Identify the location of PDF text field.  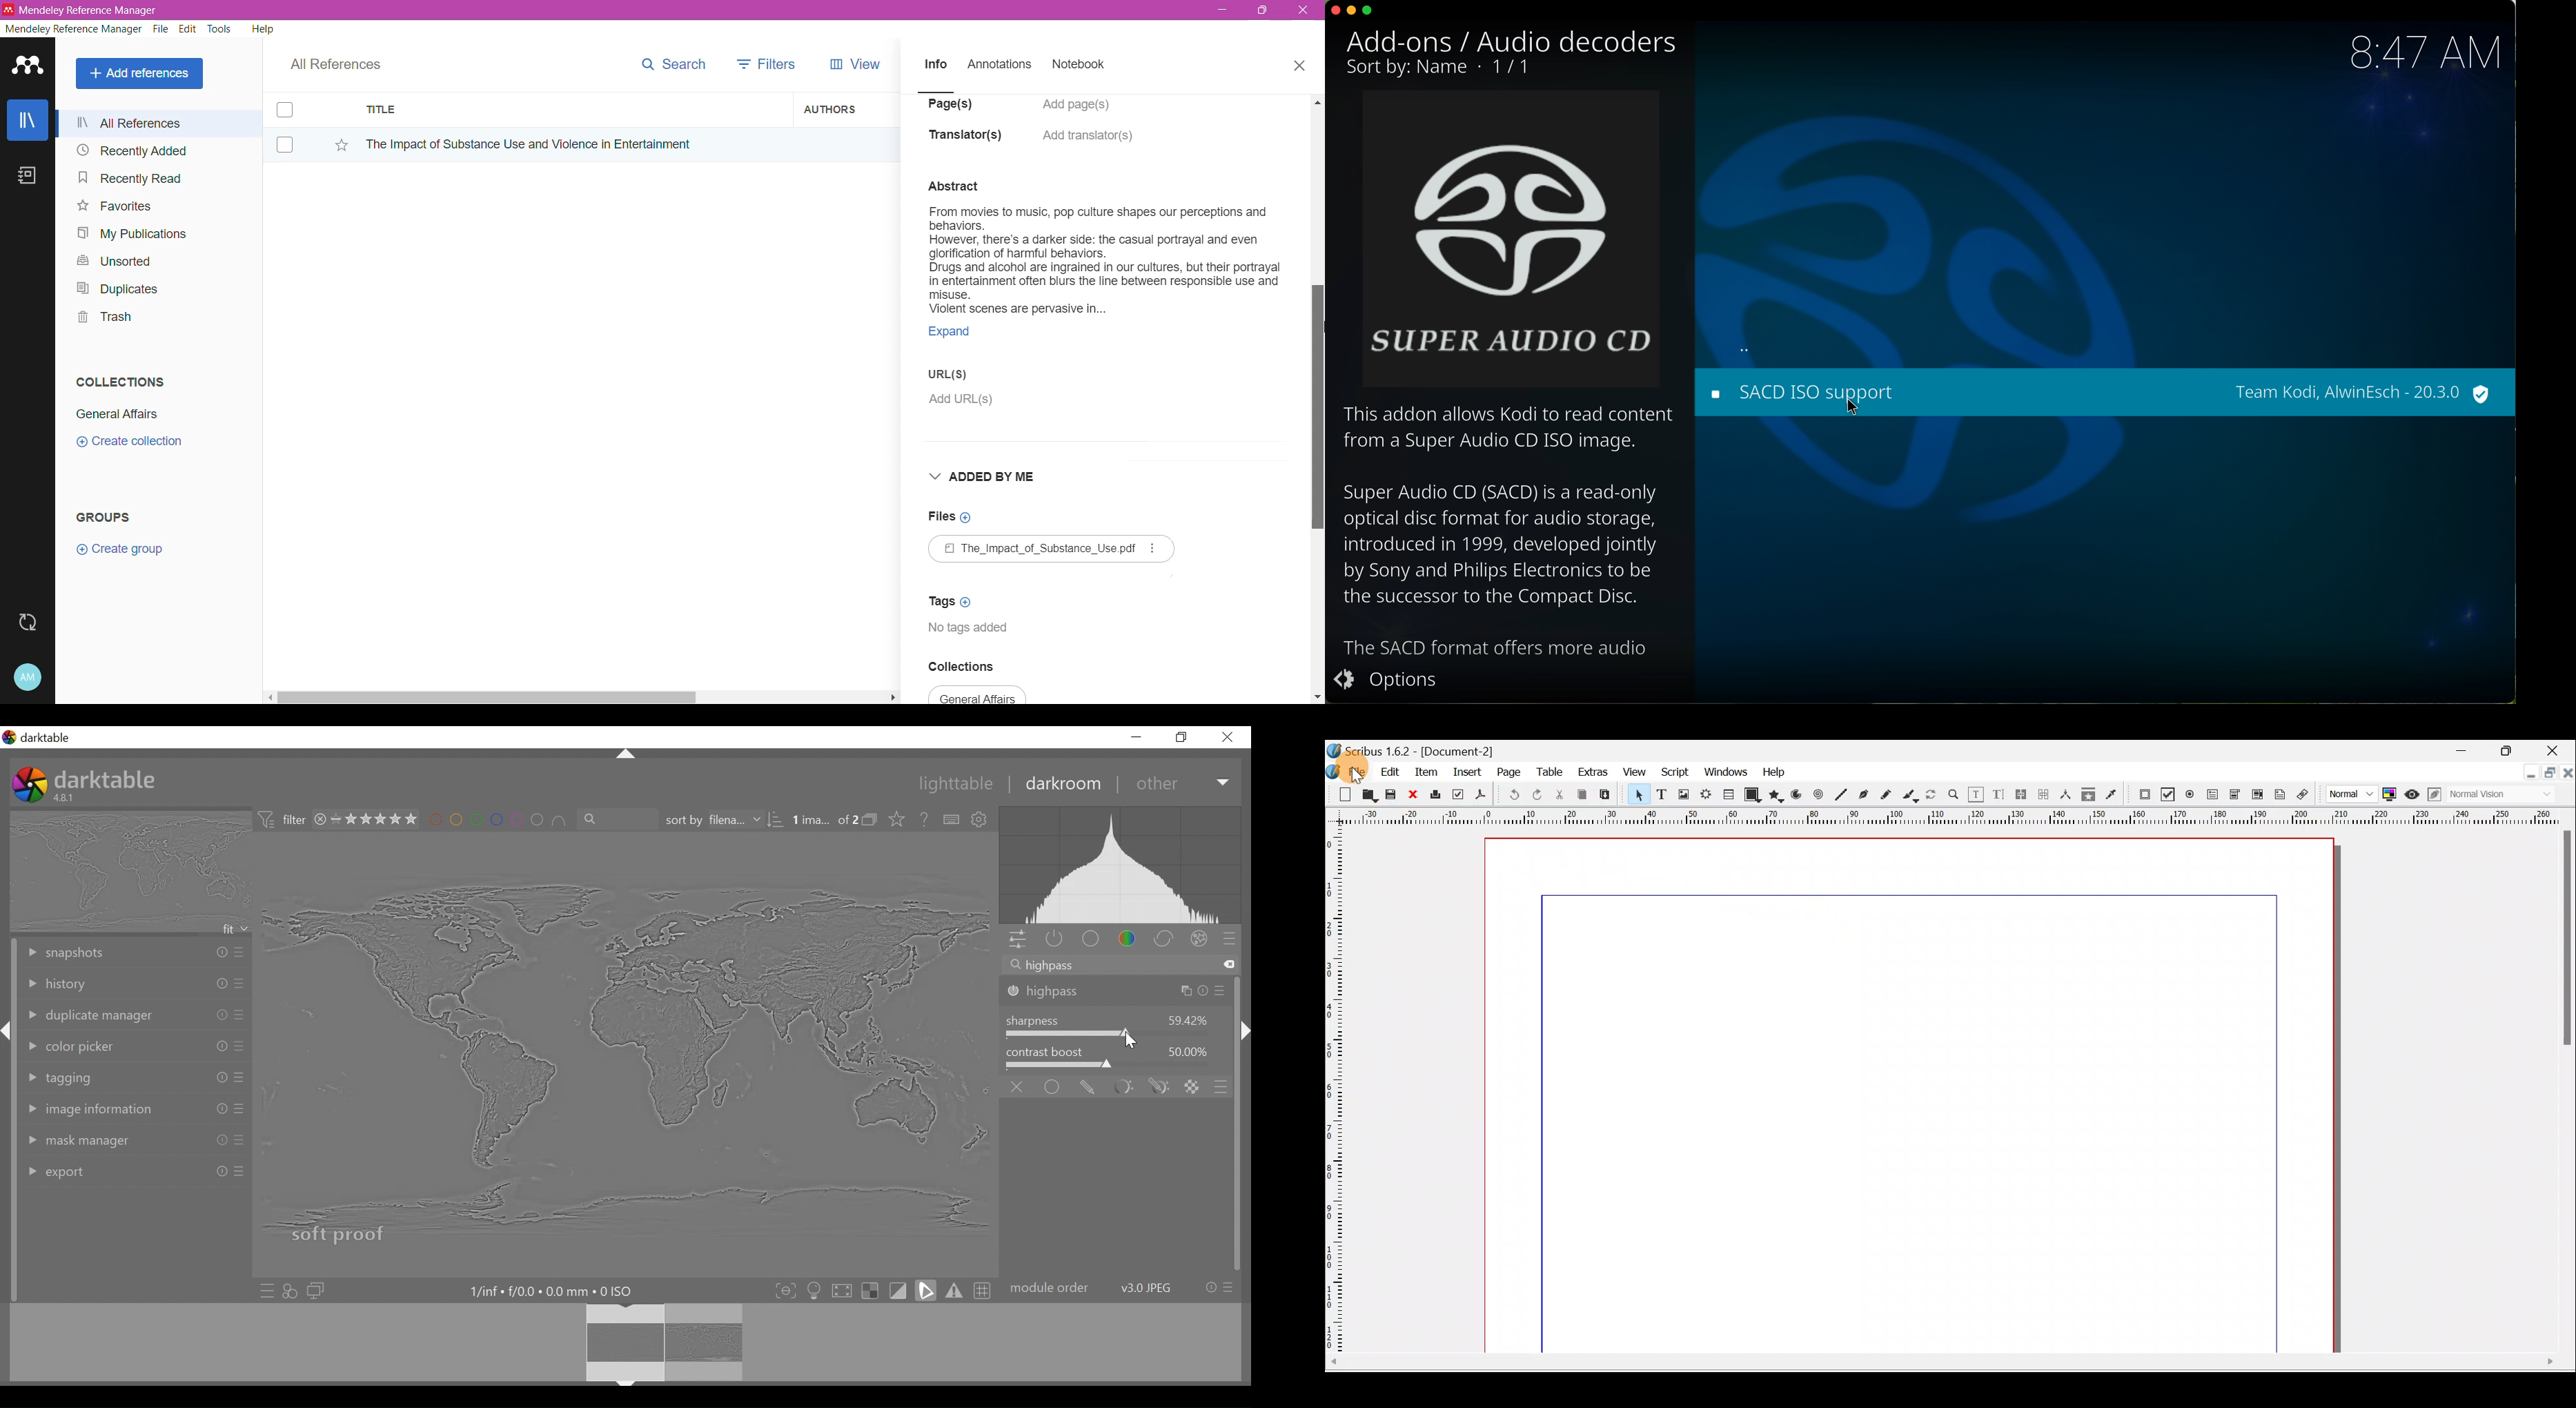
(2213, 796).